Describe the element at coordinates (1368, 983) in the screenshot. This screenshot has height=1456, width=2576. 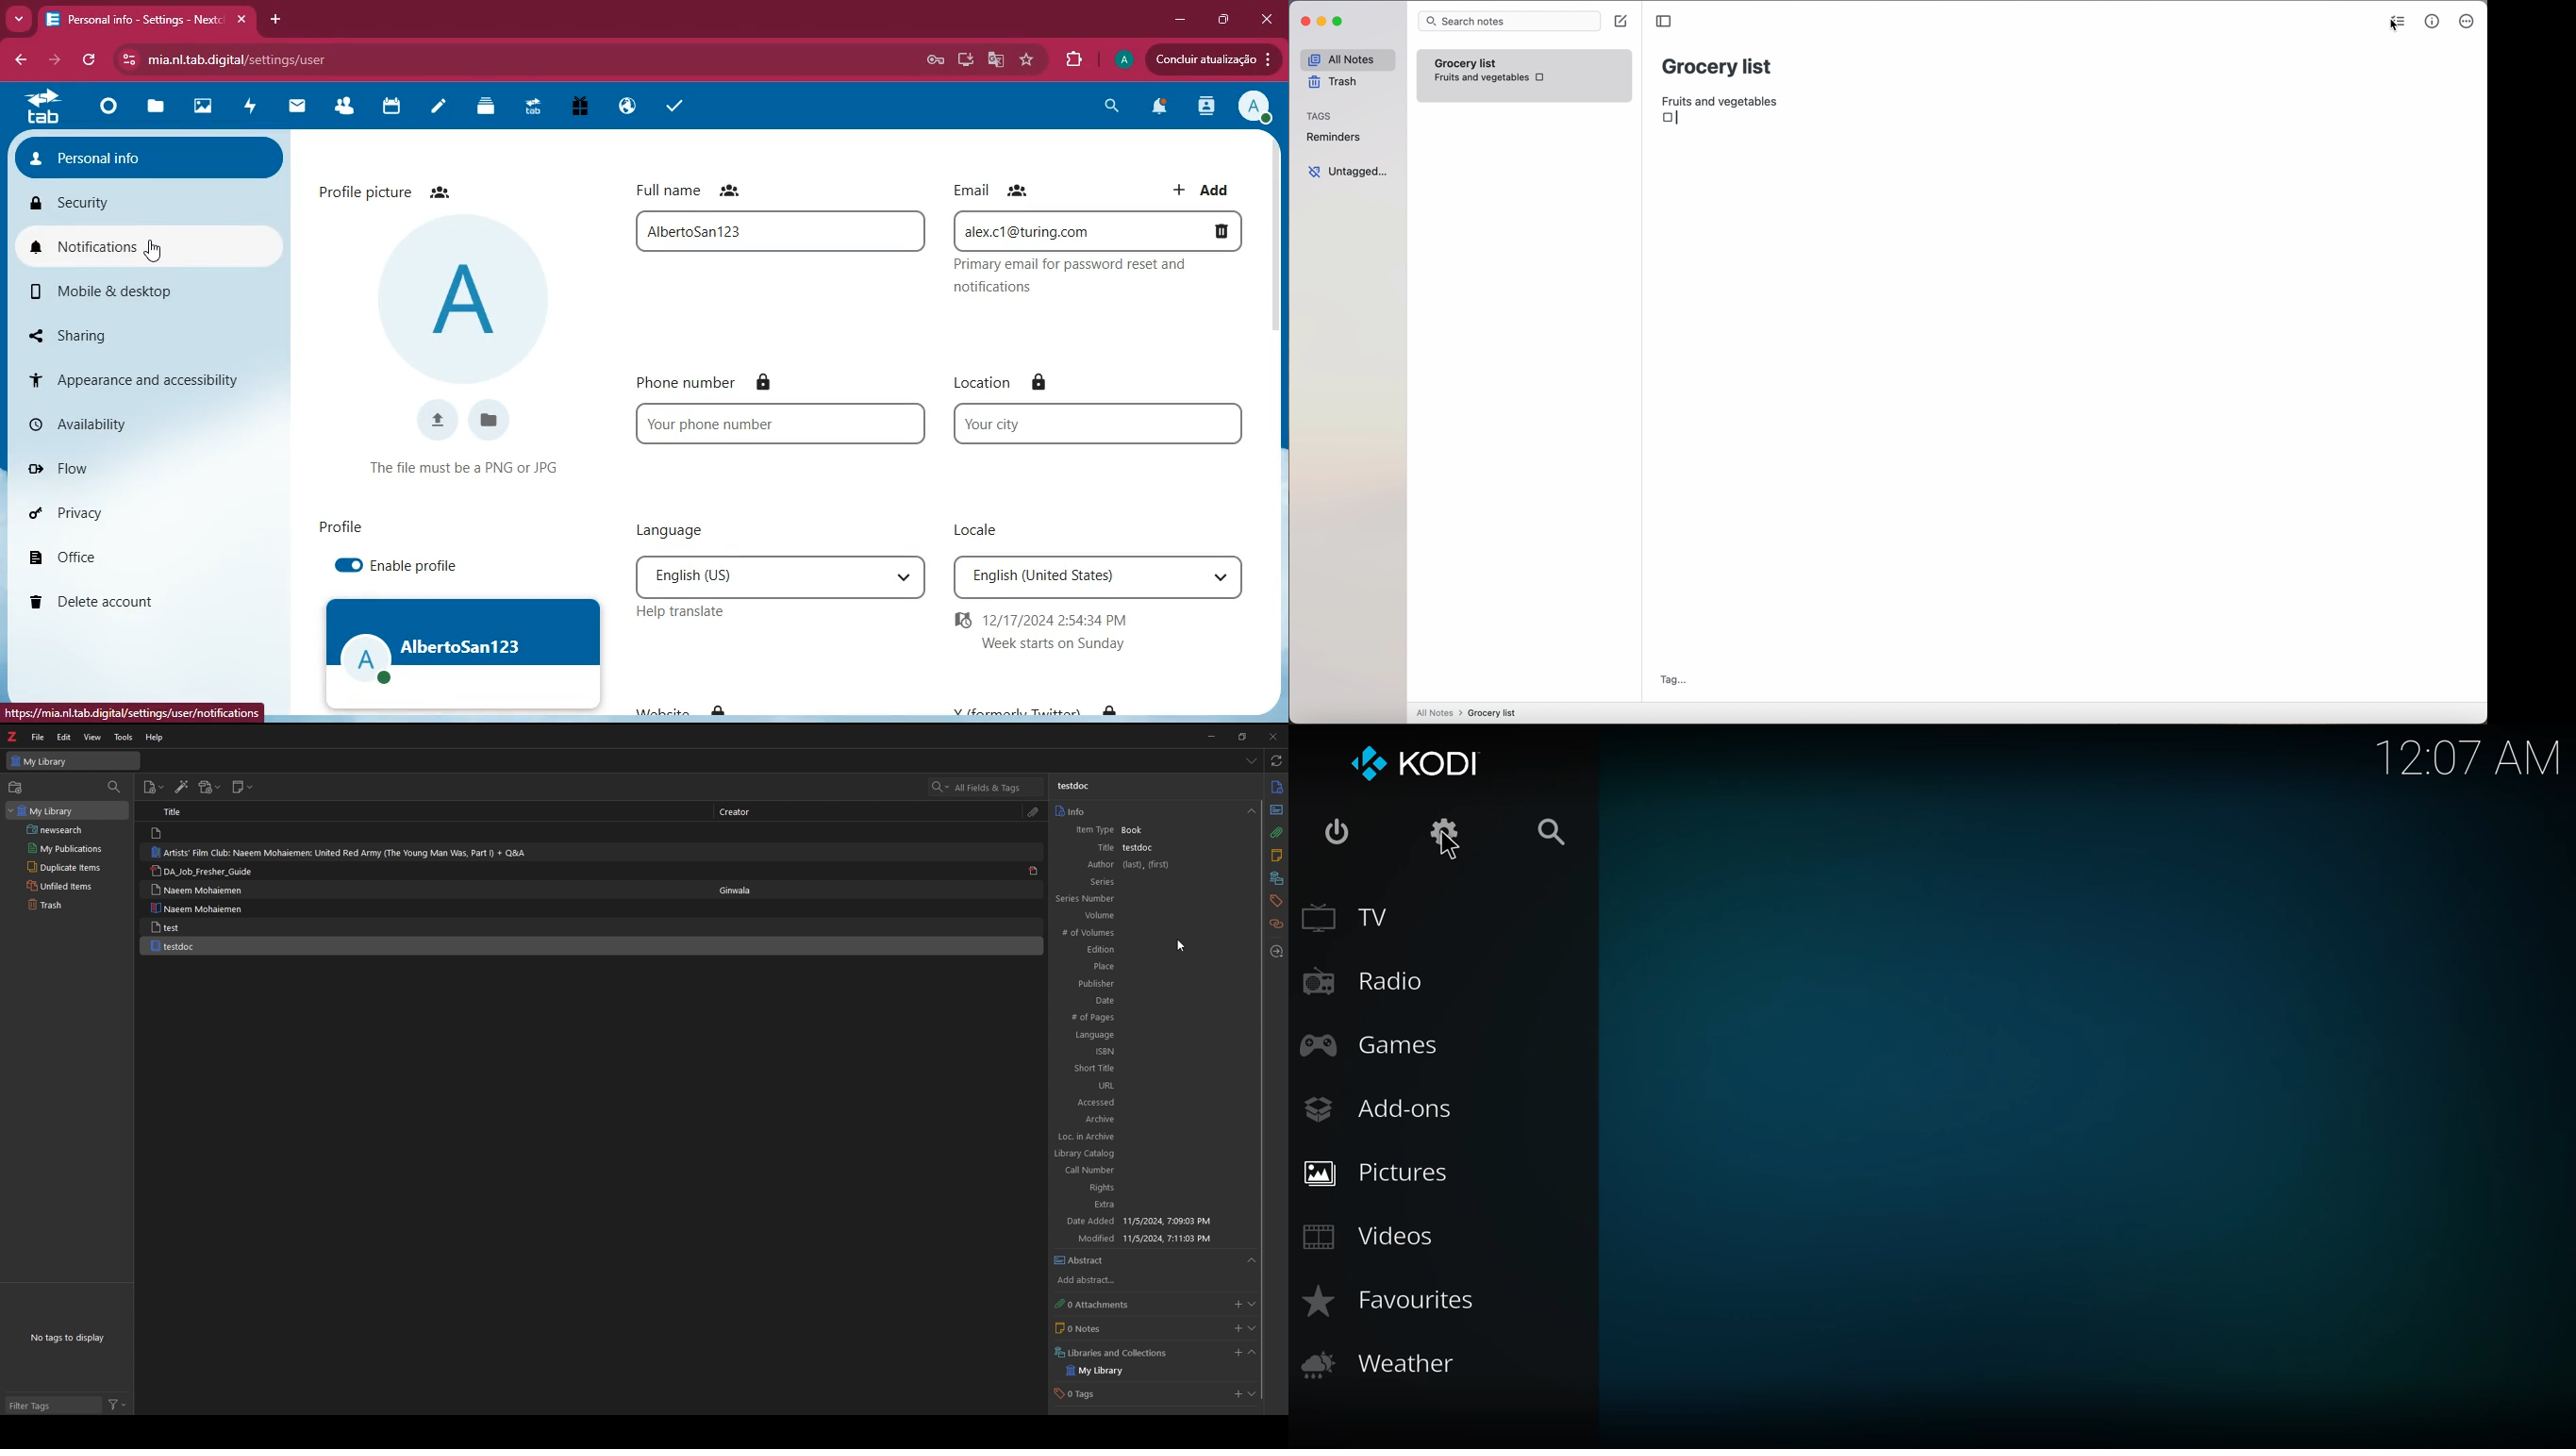
I see `radio` at that location.